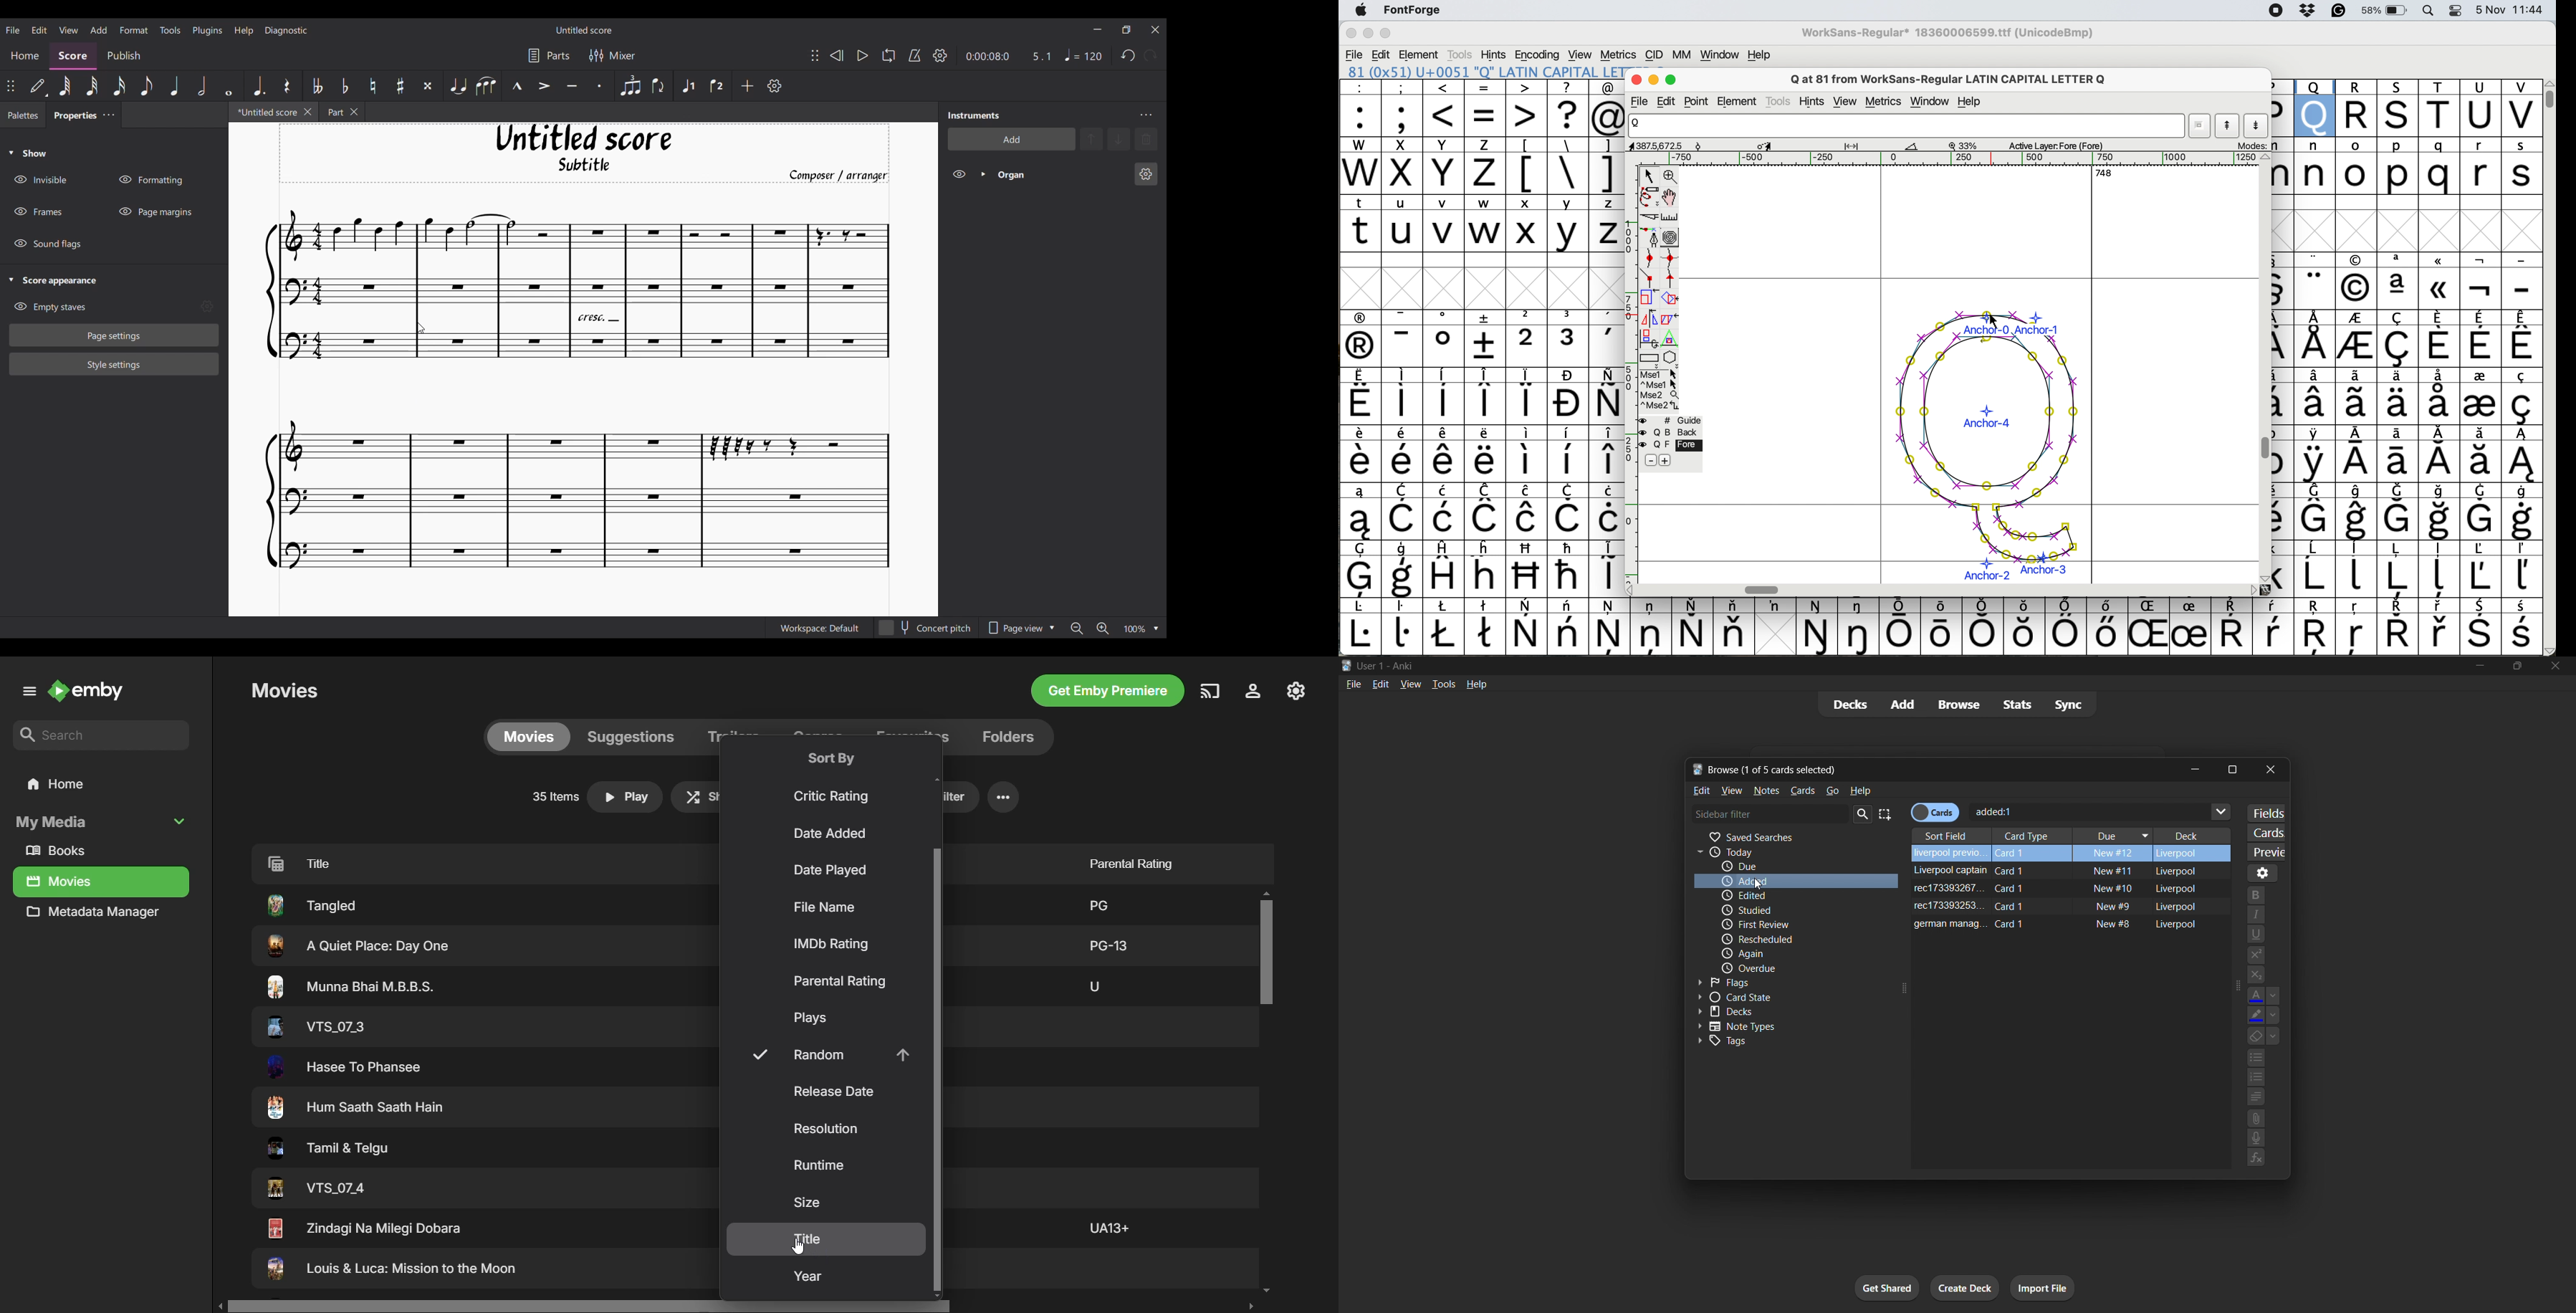 The image size is (2576, 1316). I want to click on card type column, so click(2030, 833).